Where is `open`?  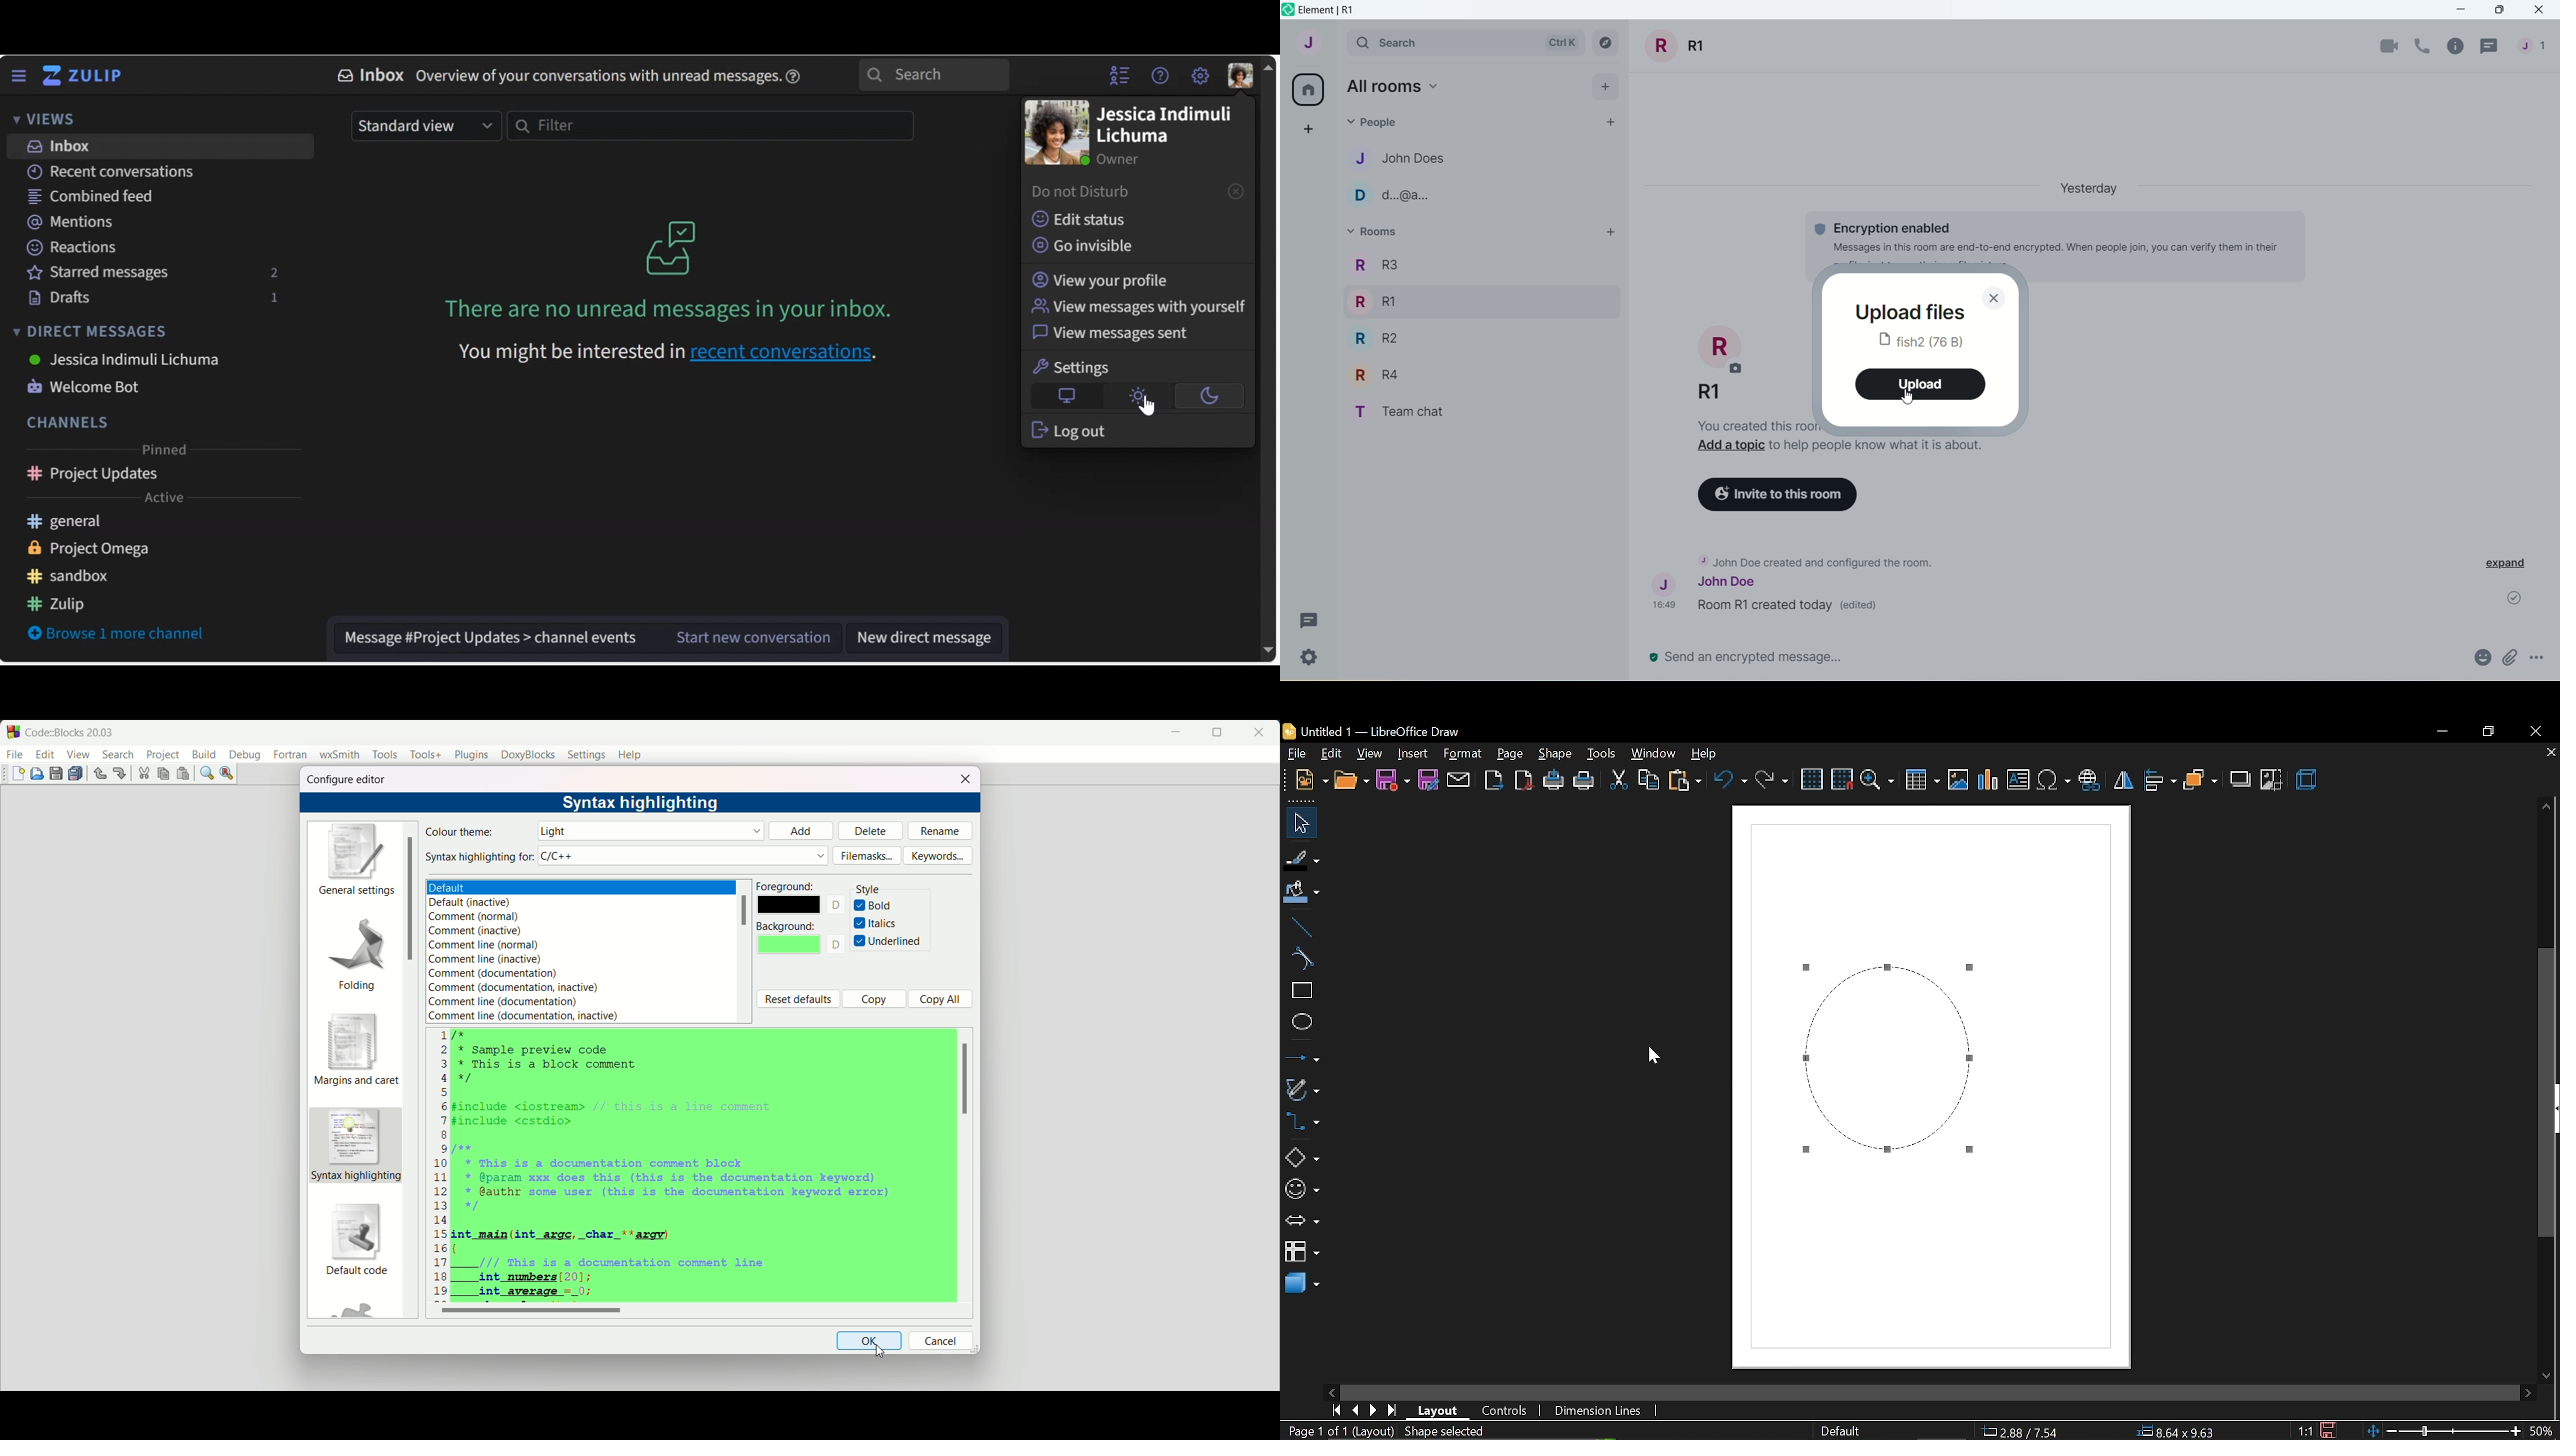
open is located at coordinates (1310, 780).